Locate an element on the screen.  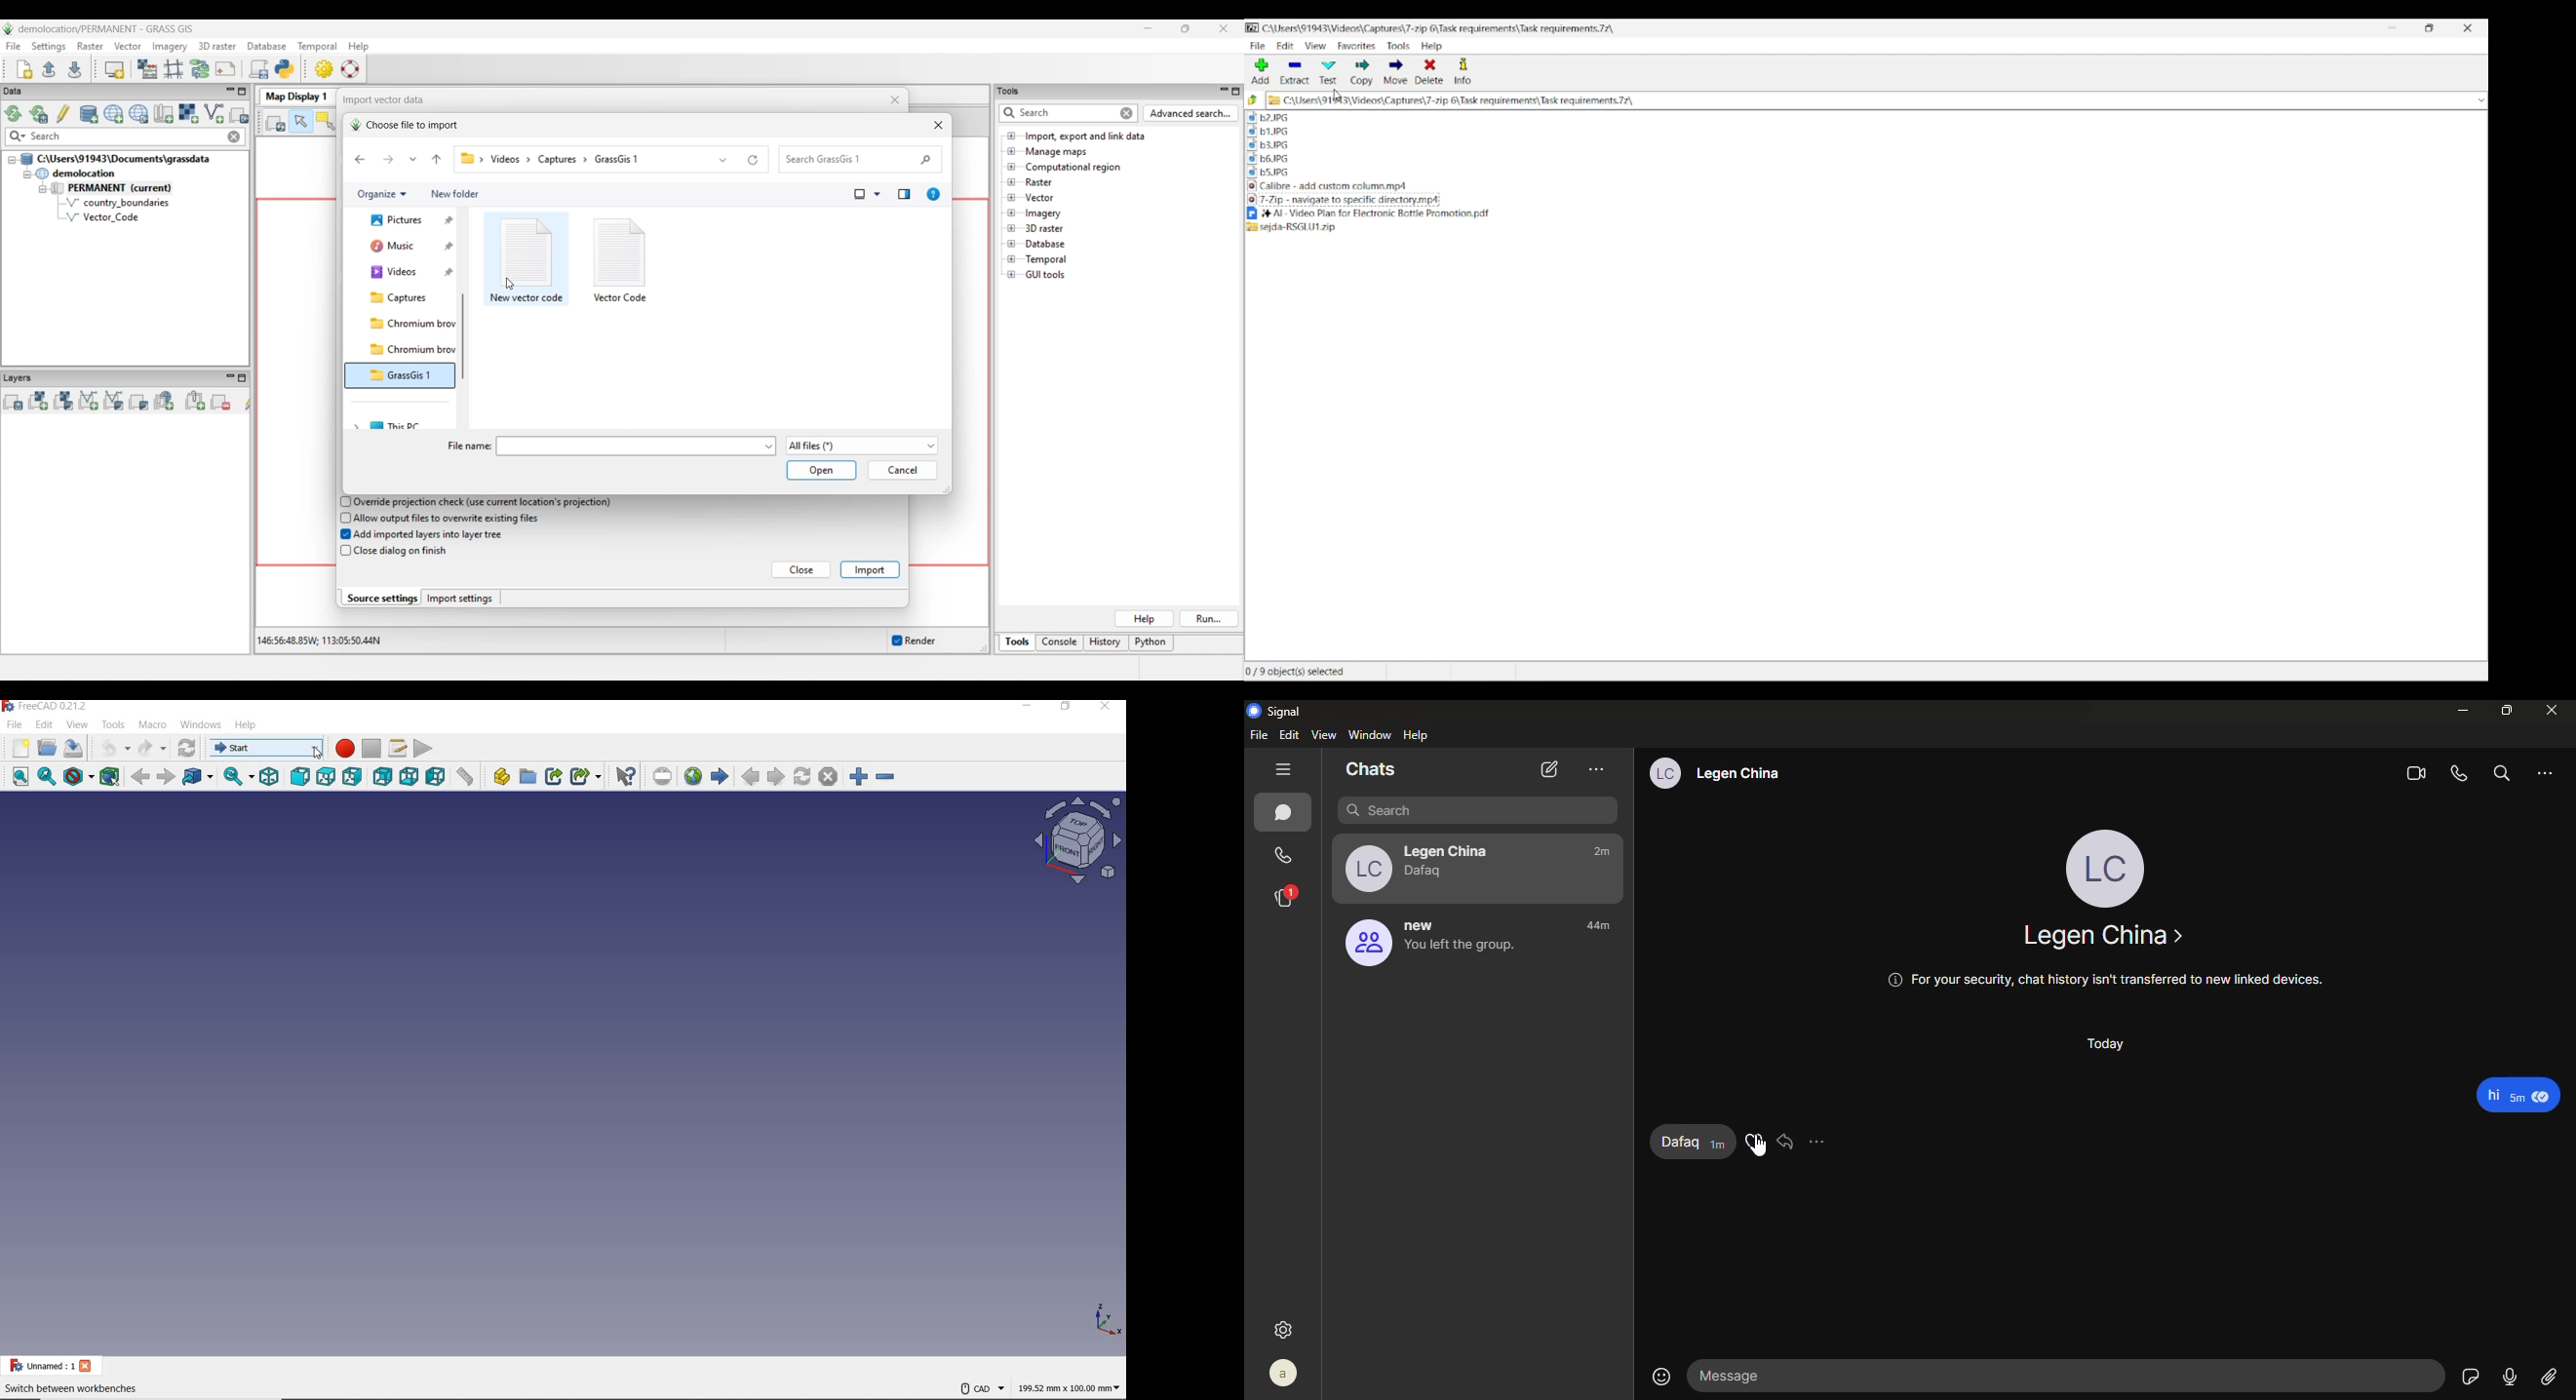
FRONT is located at coordinates (298, 777).